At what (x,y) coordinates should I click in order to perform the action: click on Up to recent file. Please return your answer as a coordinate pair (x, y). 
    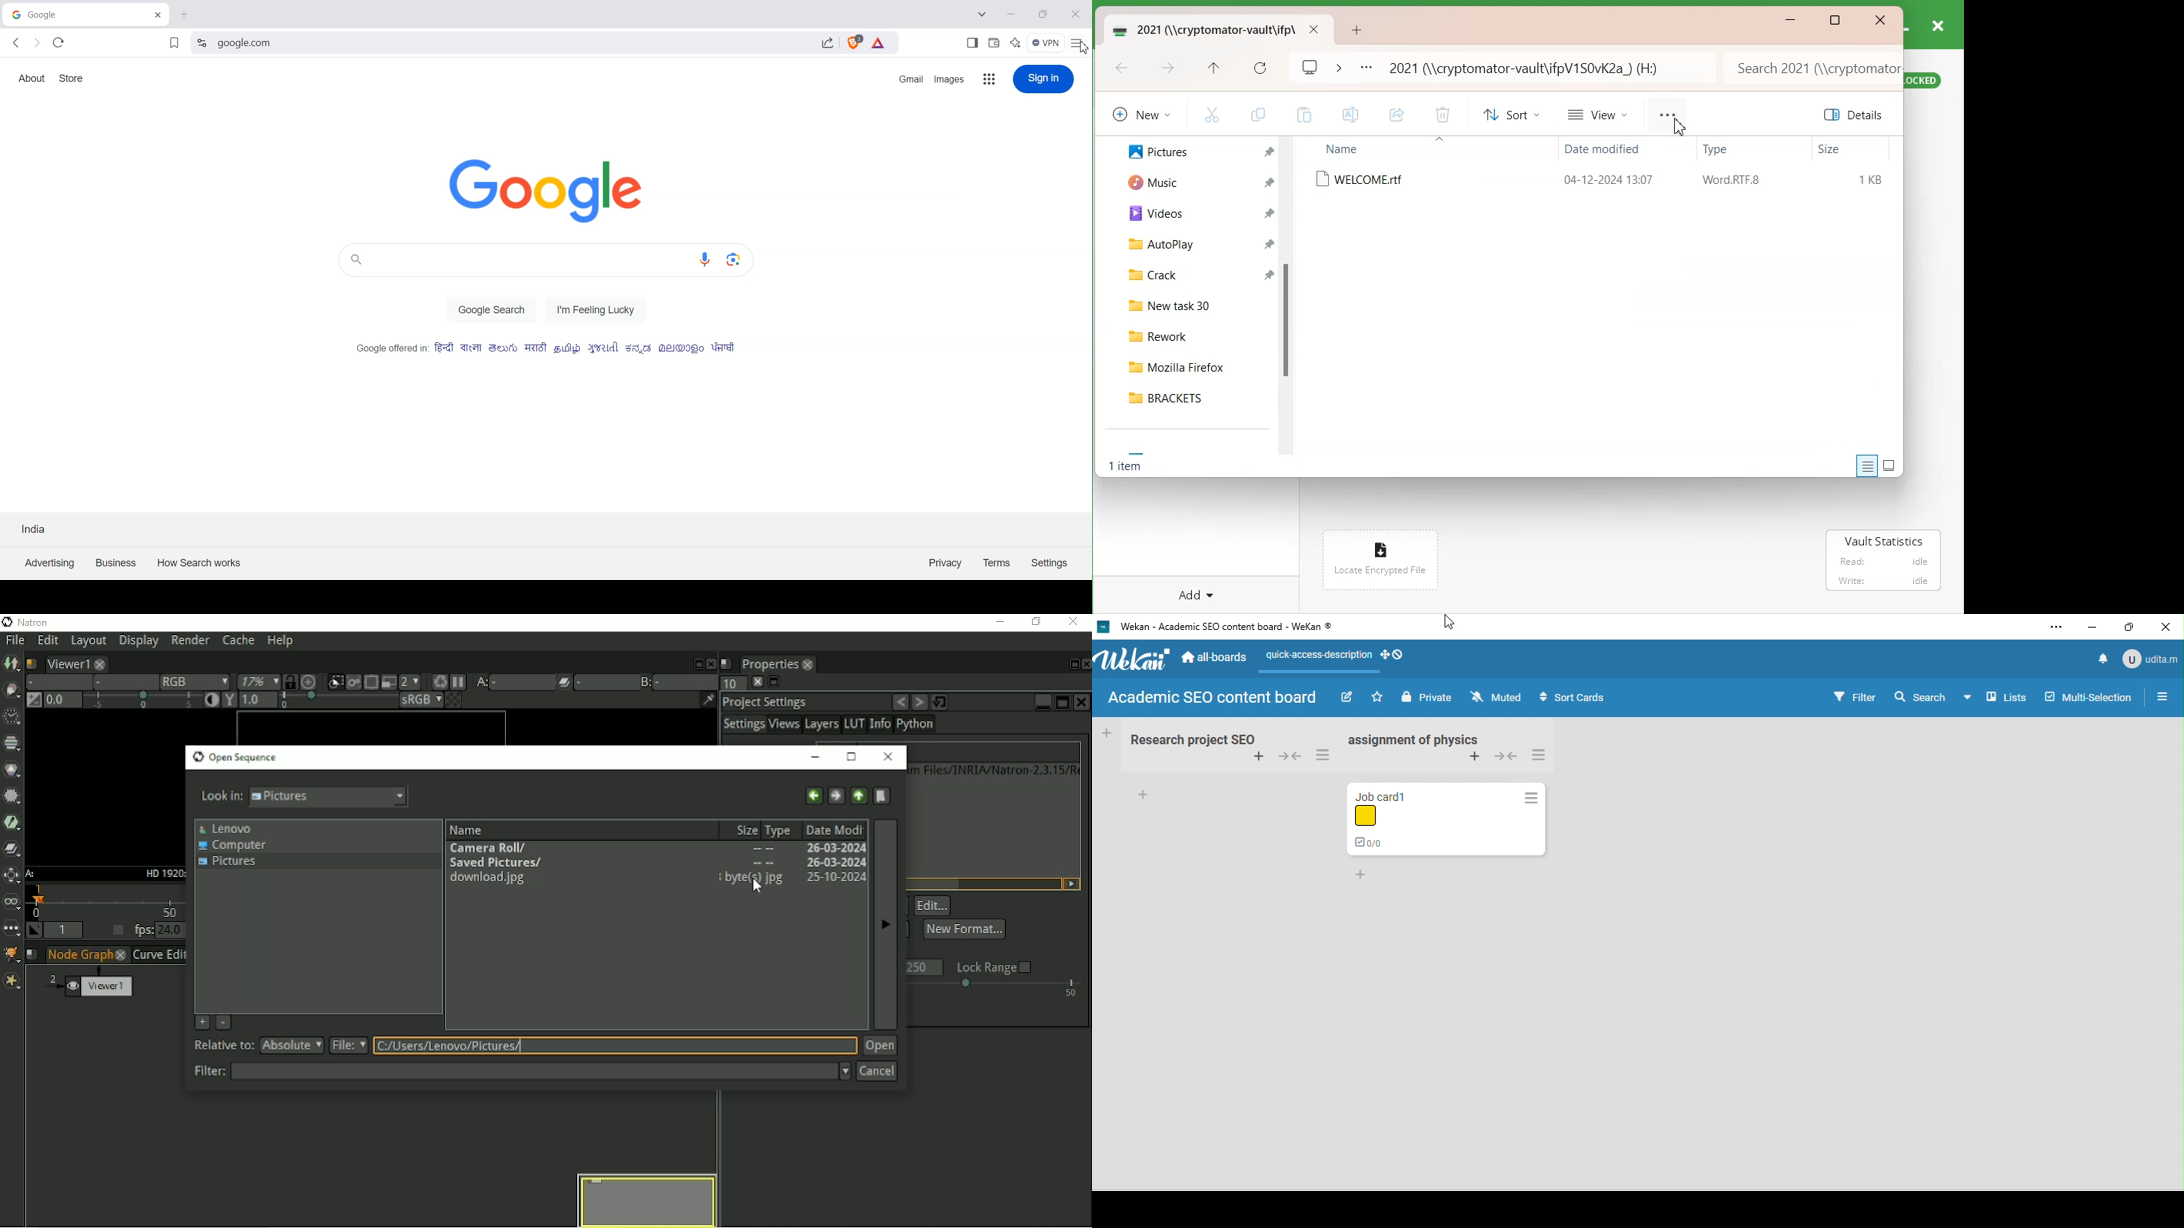
    Looking at the image, I should click on (1214, 69).